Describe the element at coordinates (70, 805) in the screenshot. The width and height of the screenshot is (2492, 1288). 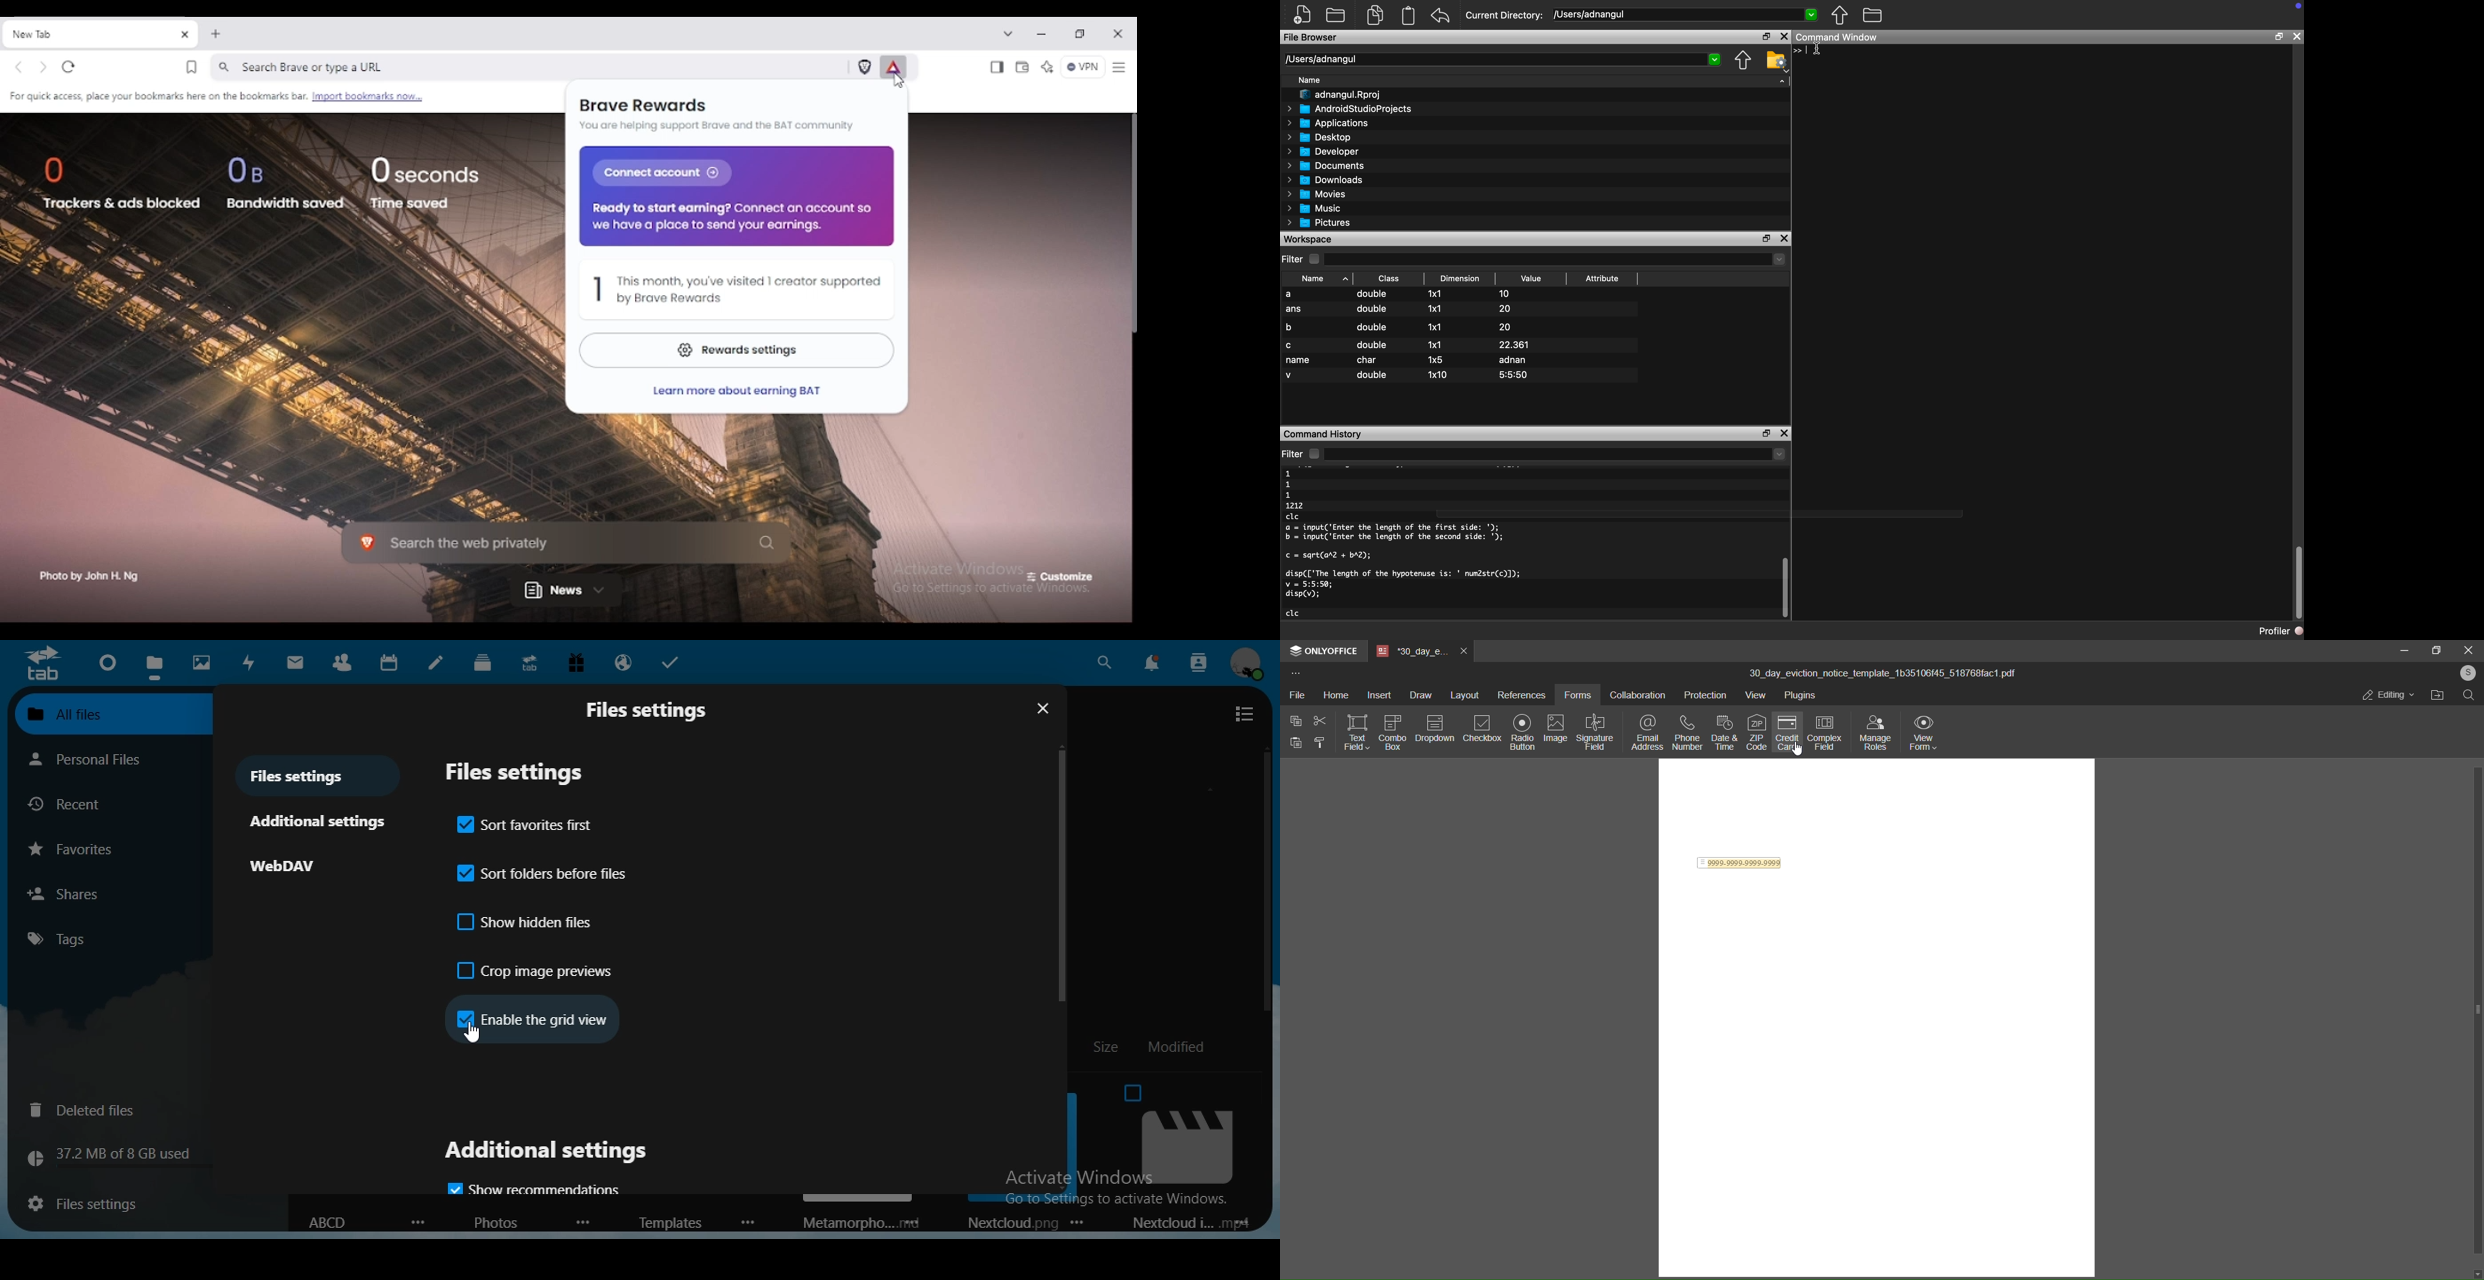
I see `recent` at that location.